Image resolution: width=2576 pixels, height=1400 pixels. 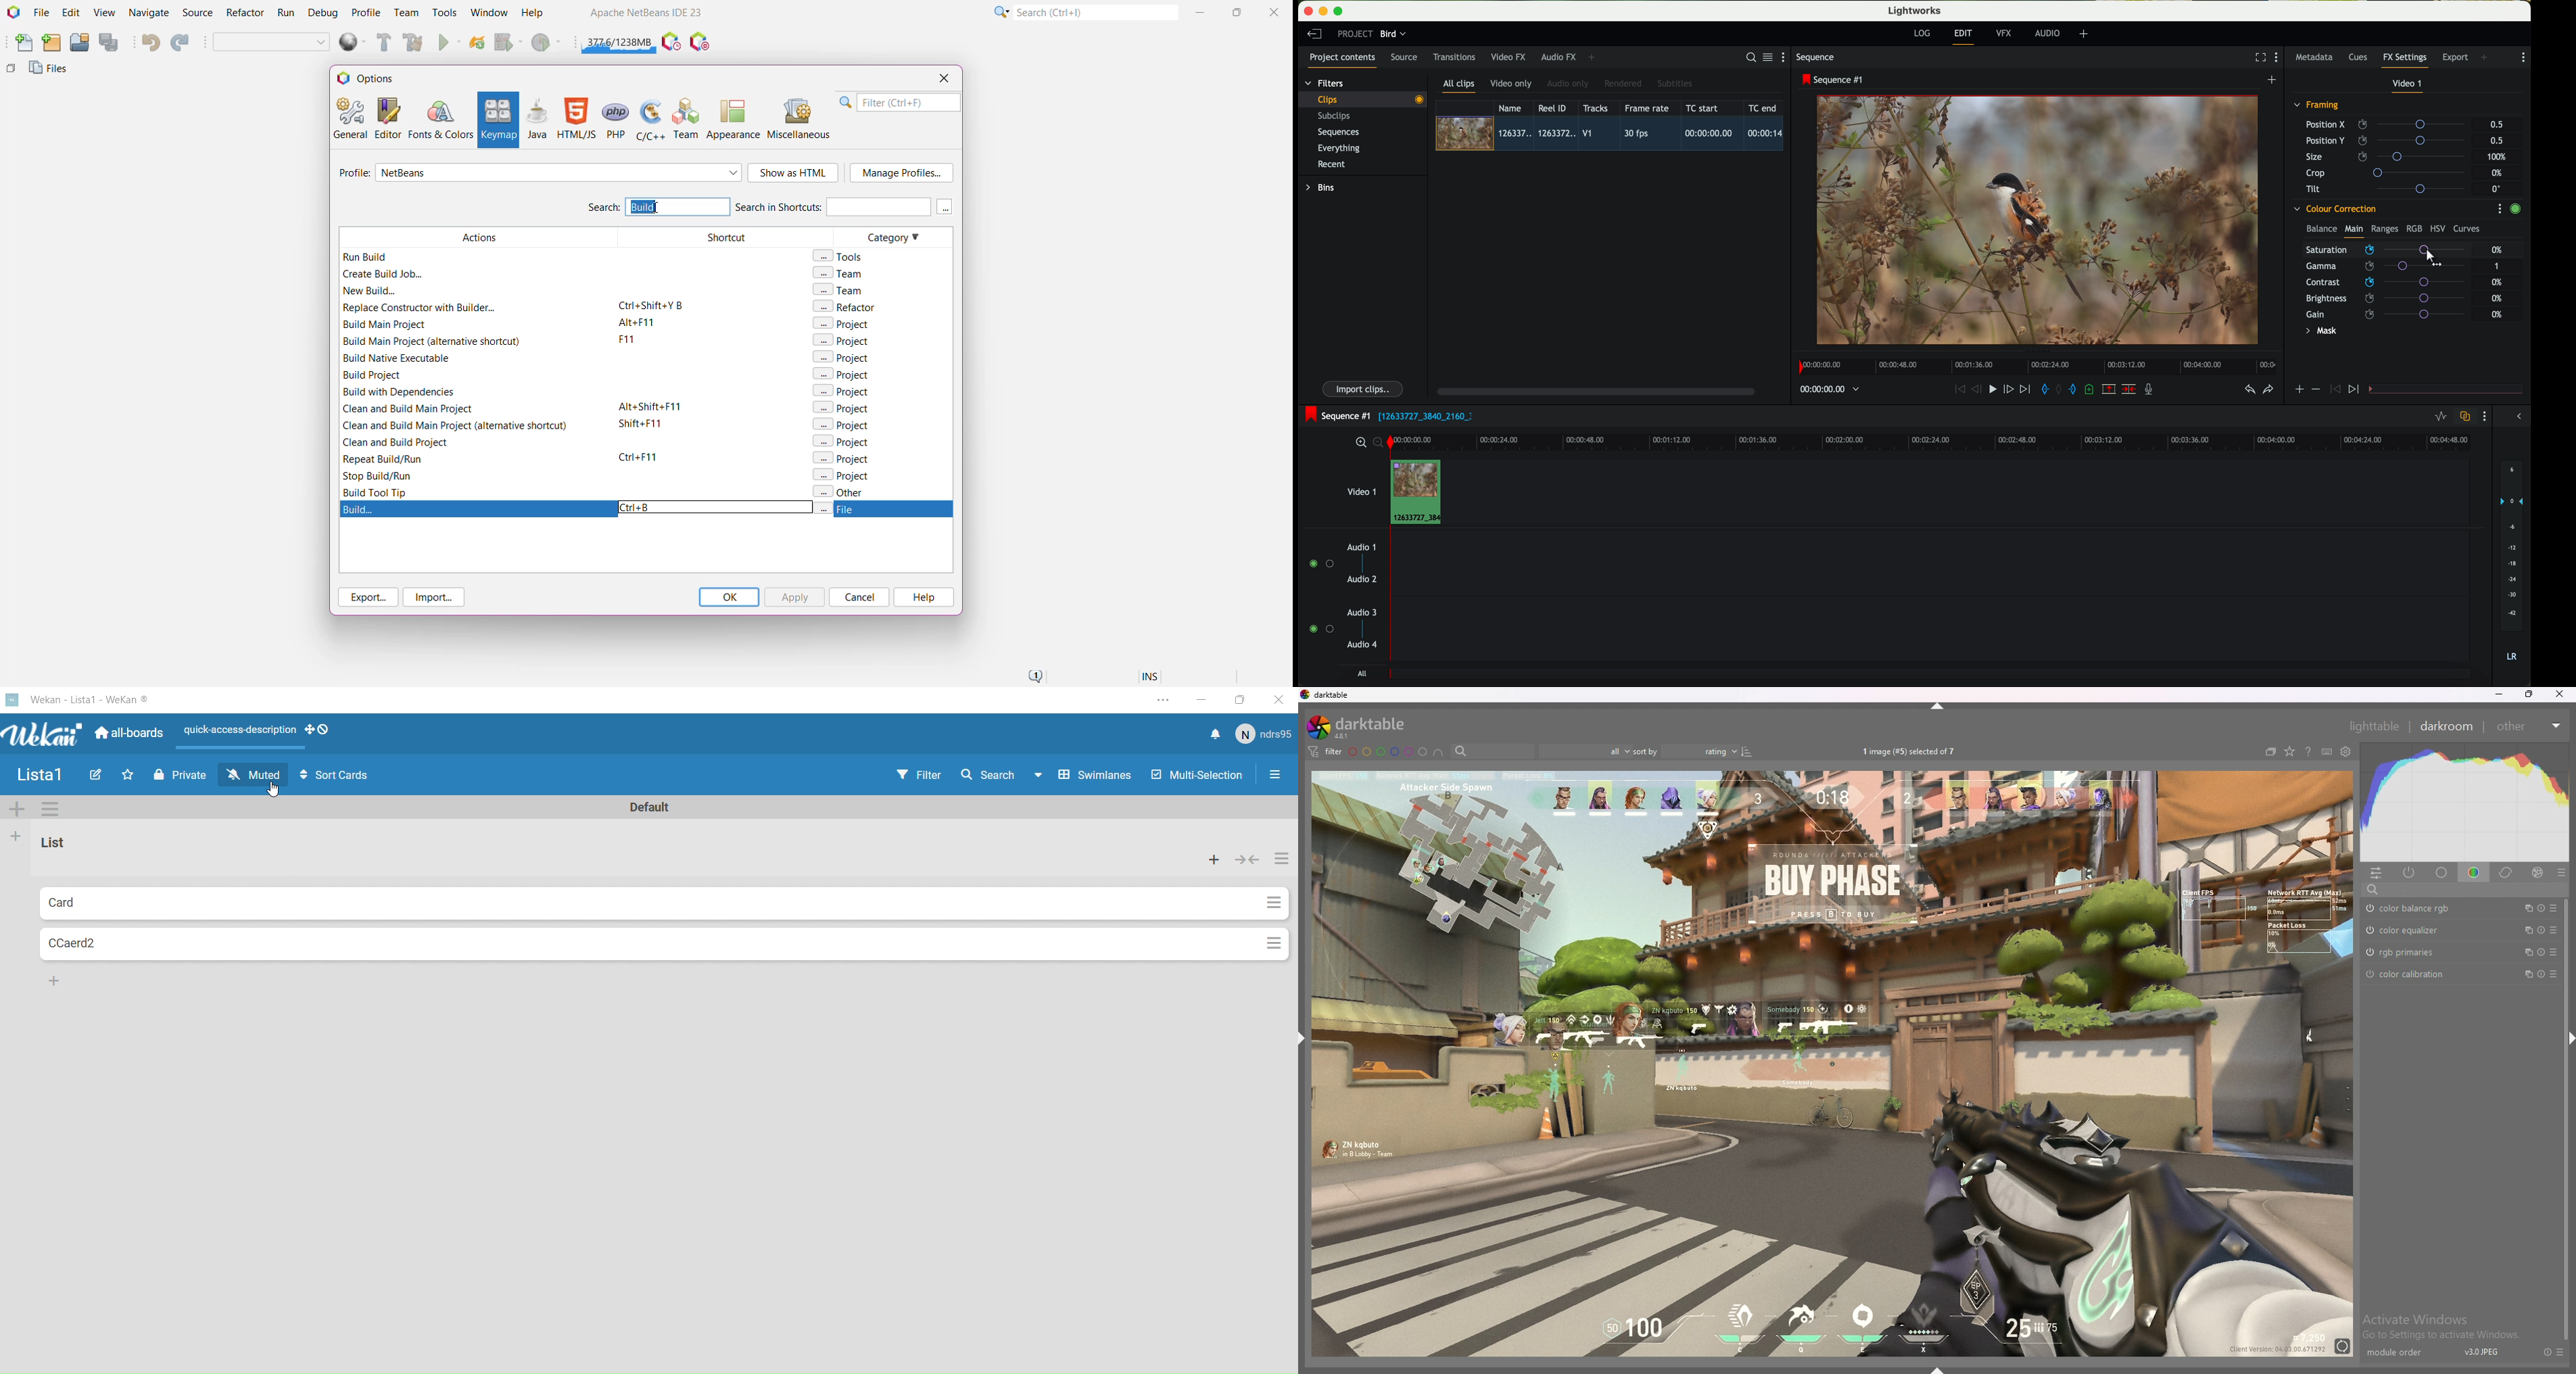 What do you see at coordinates (645, 15) in the screenshot?
I see `Application name and Version` at bounding box center [645, 15].